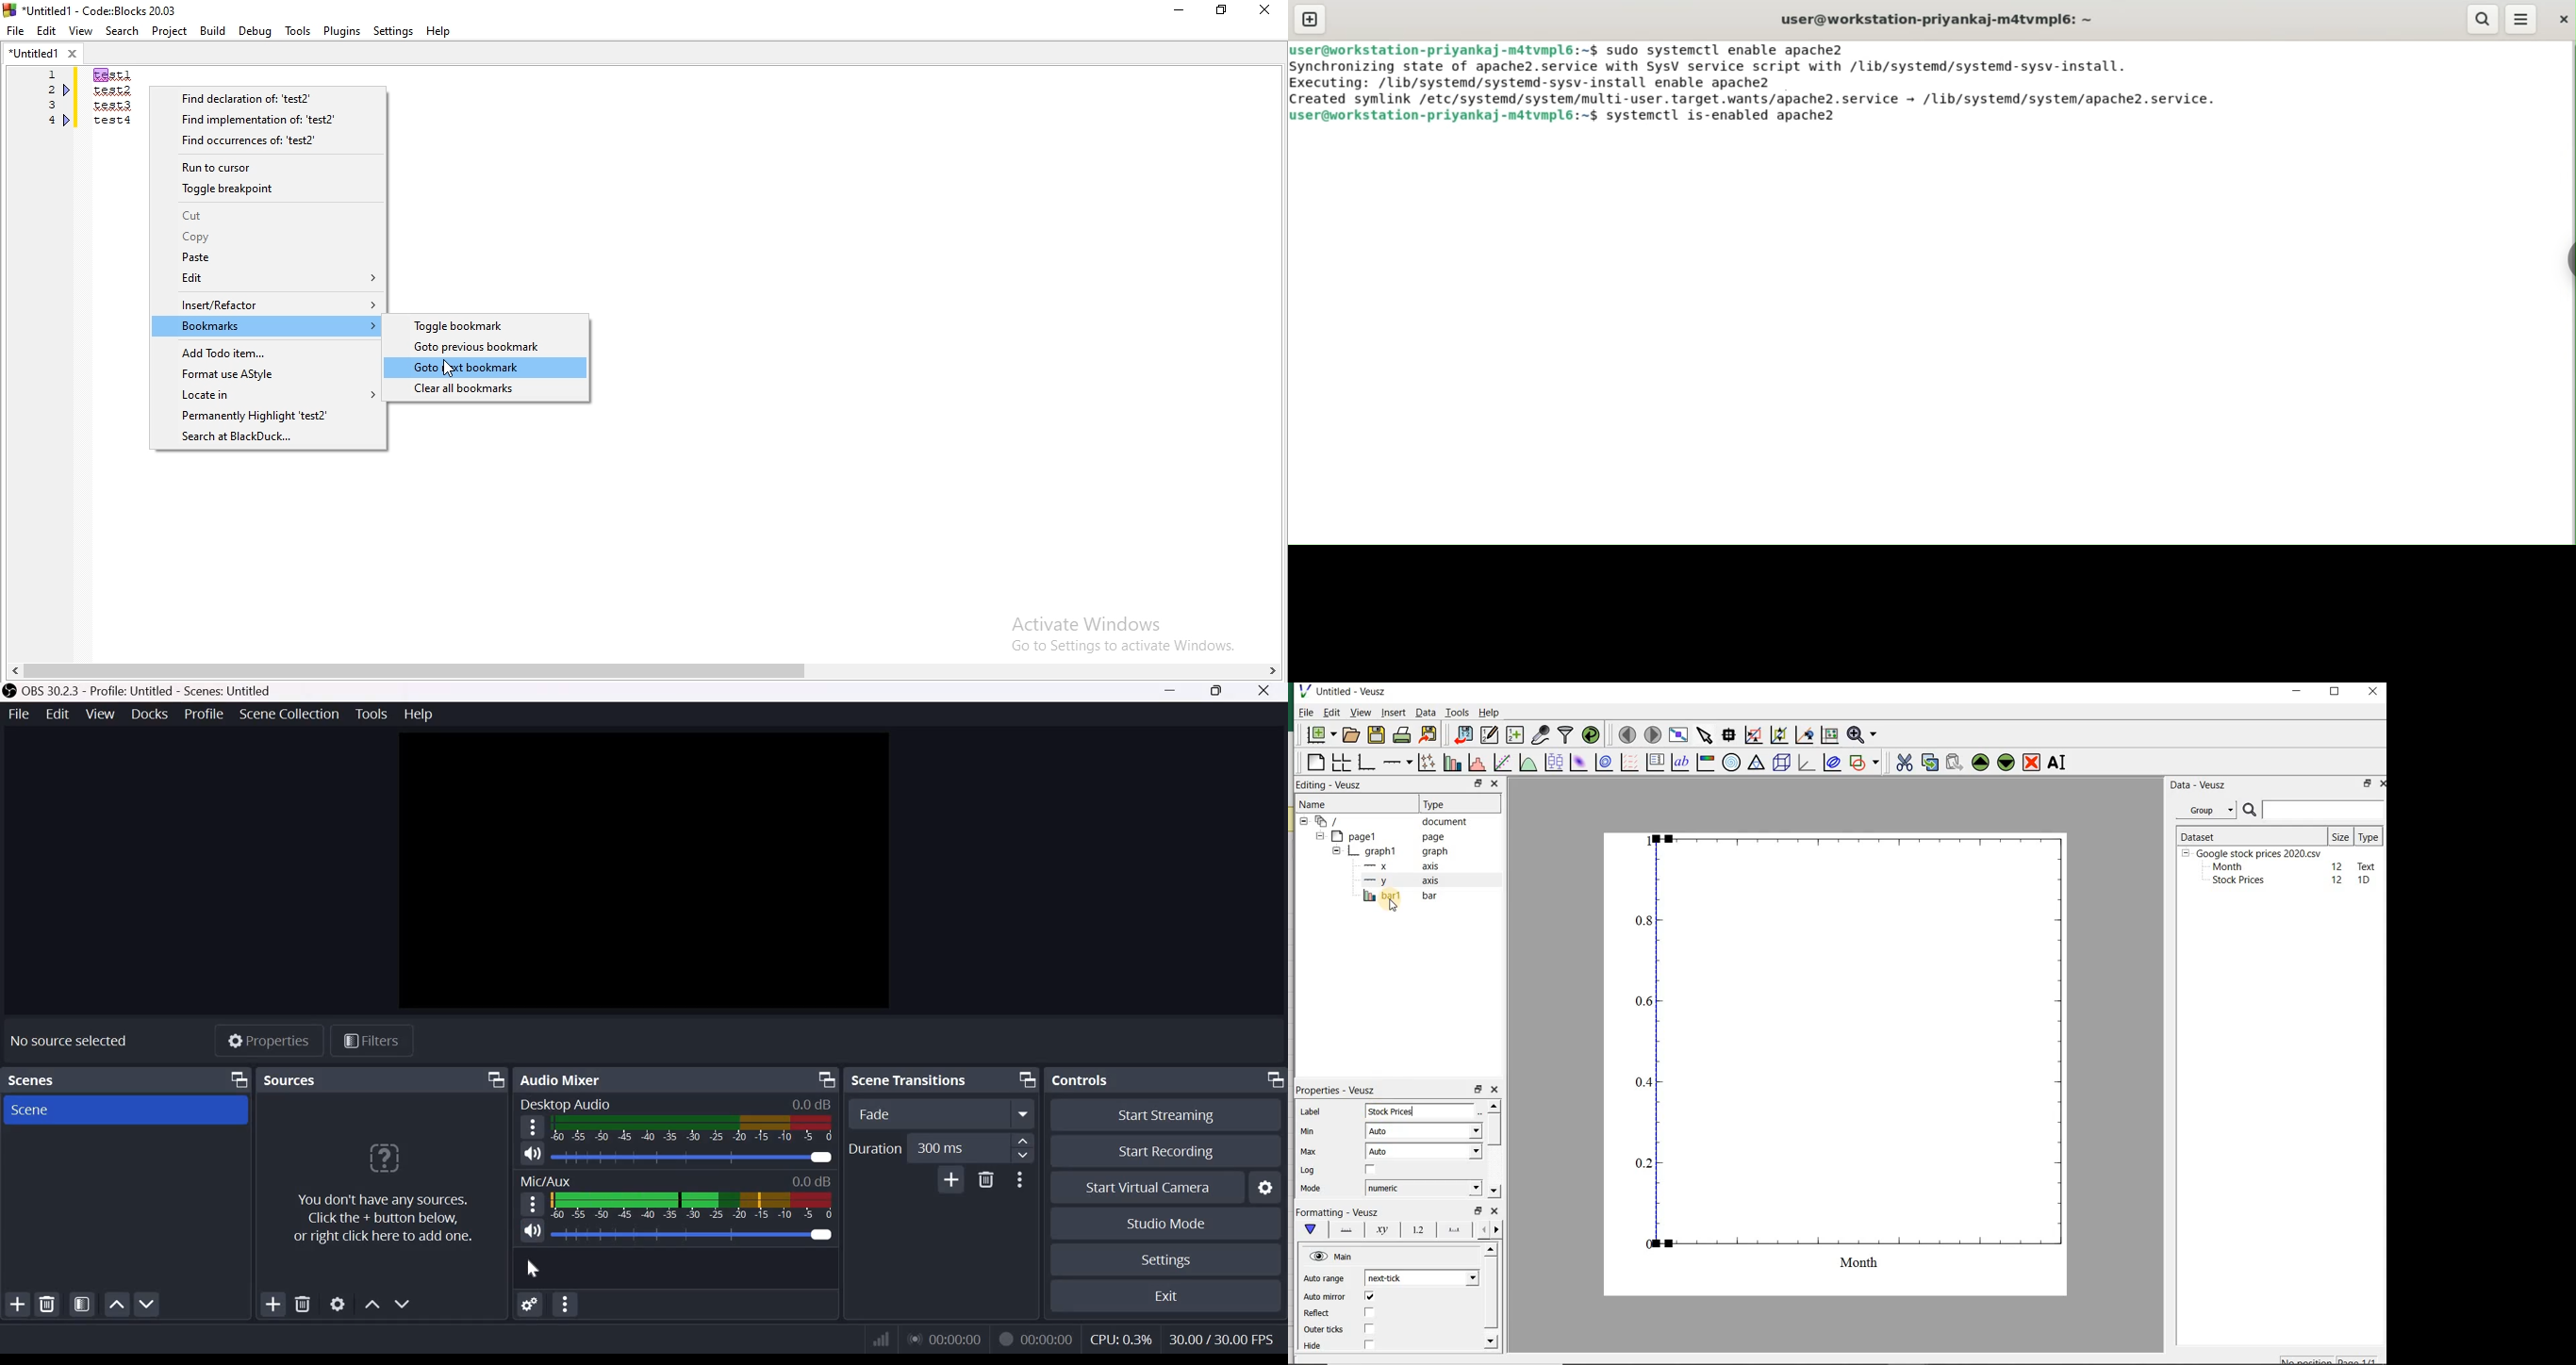 This screenshot has width=2576, height=1372. Describe the element at coordinates (2313, 809) in the screenshot. I see `SEARCH DATASET` at that location.